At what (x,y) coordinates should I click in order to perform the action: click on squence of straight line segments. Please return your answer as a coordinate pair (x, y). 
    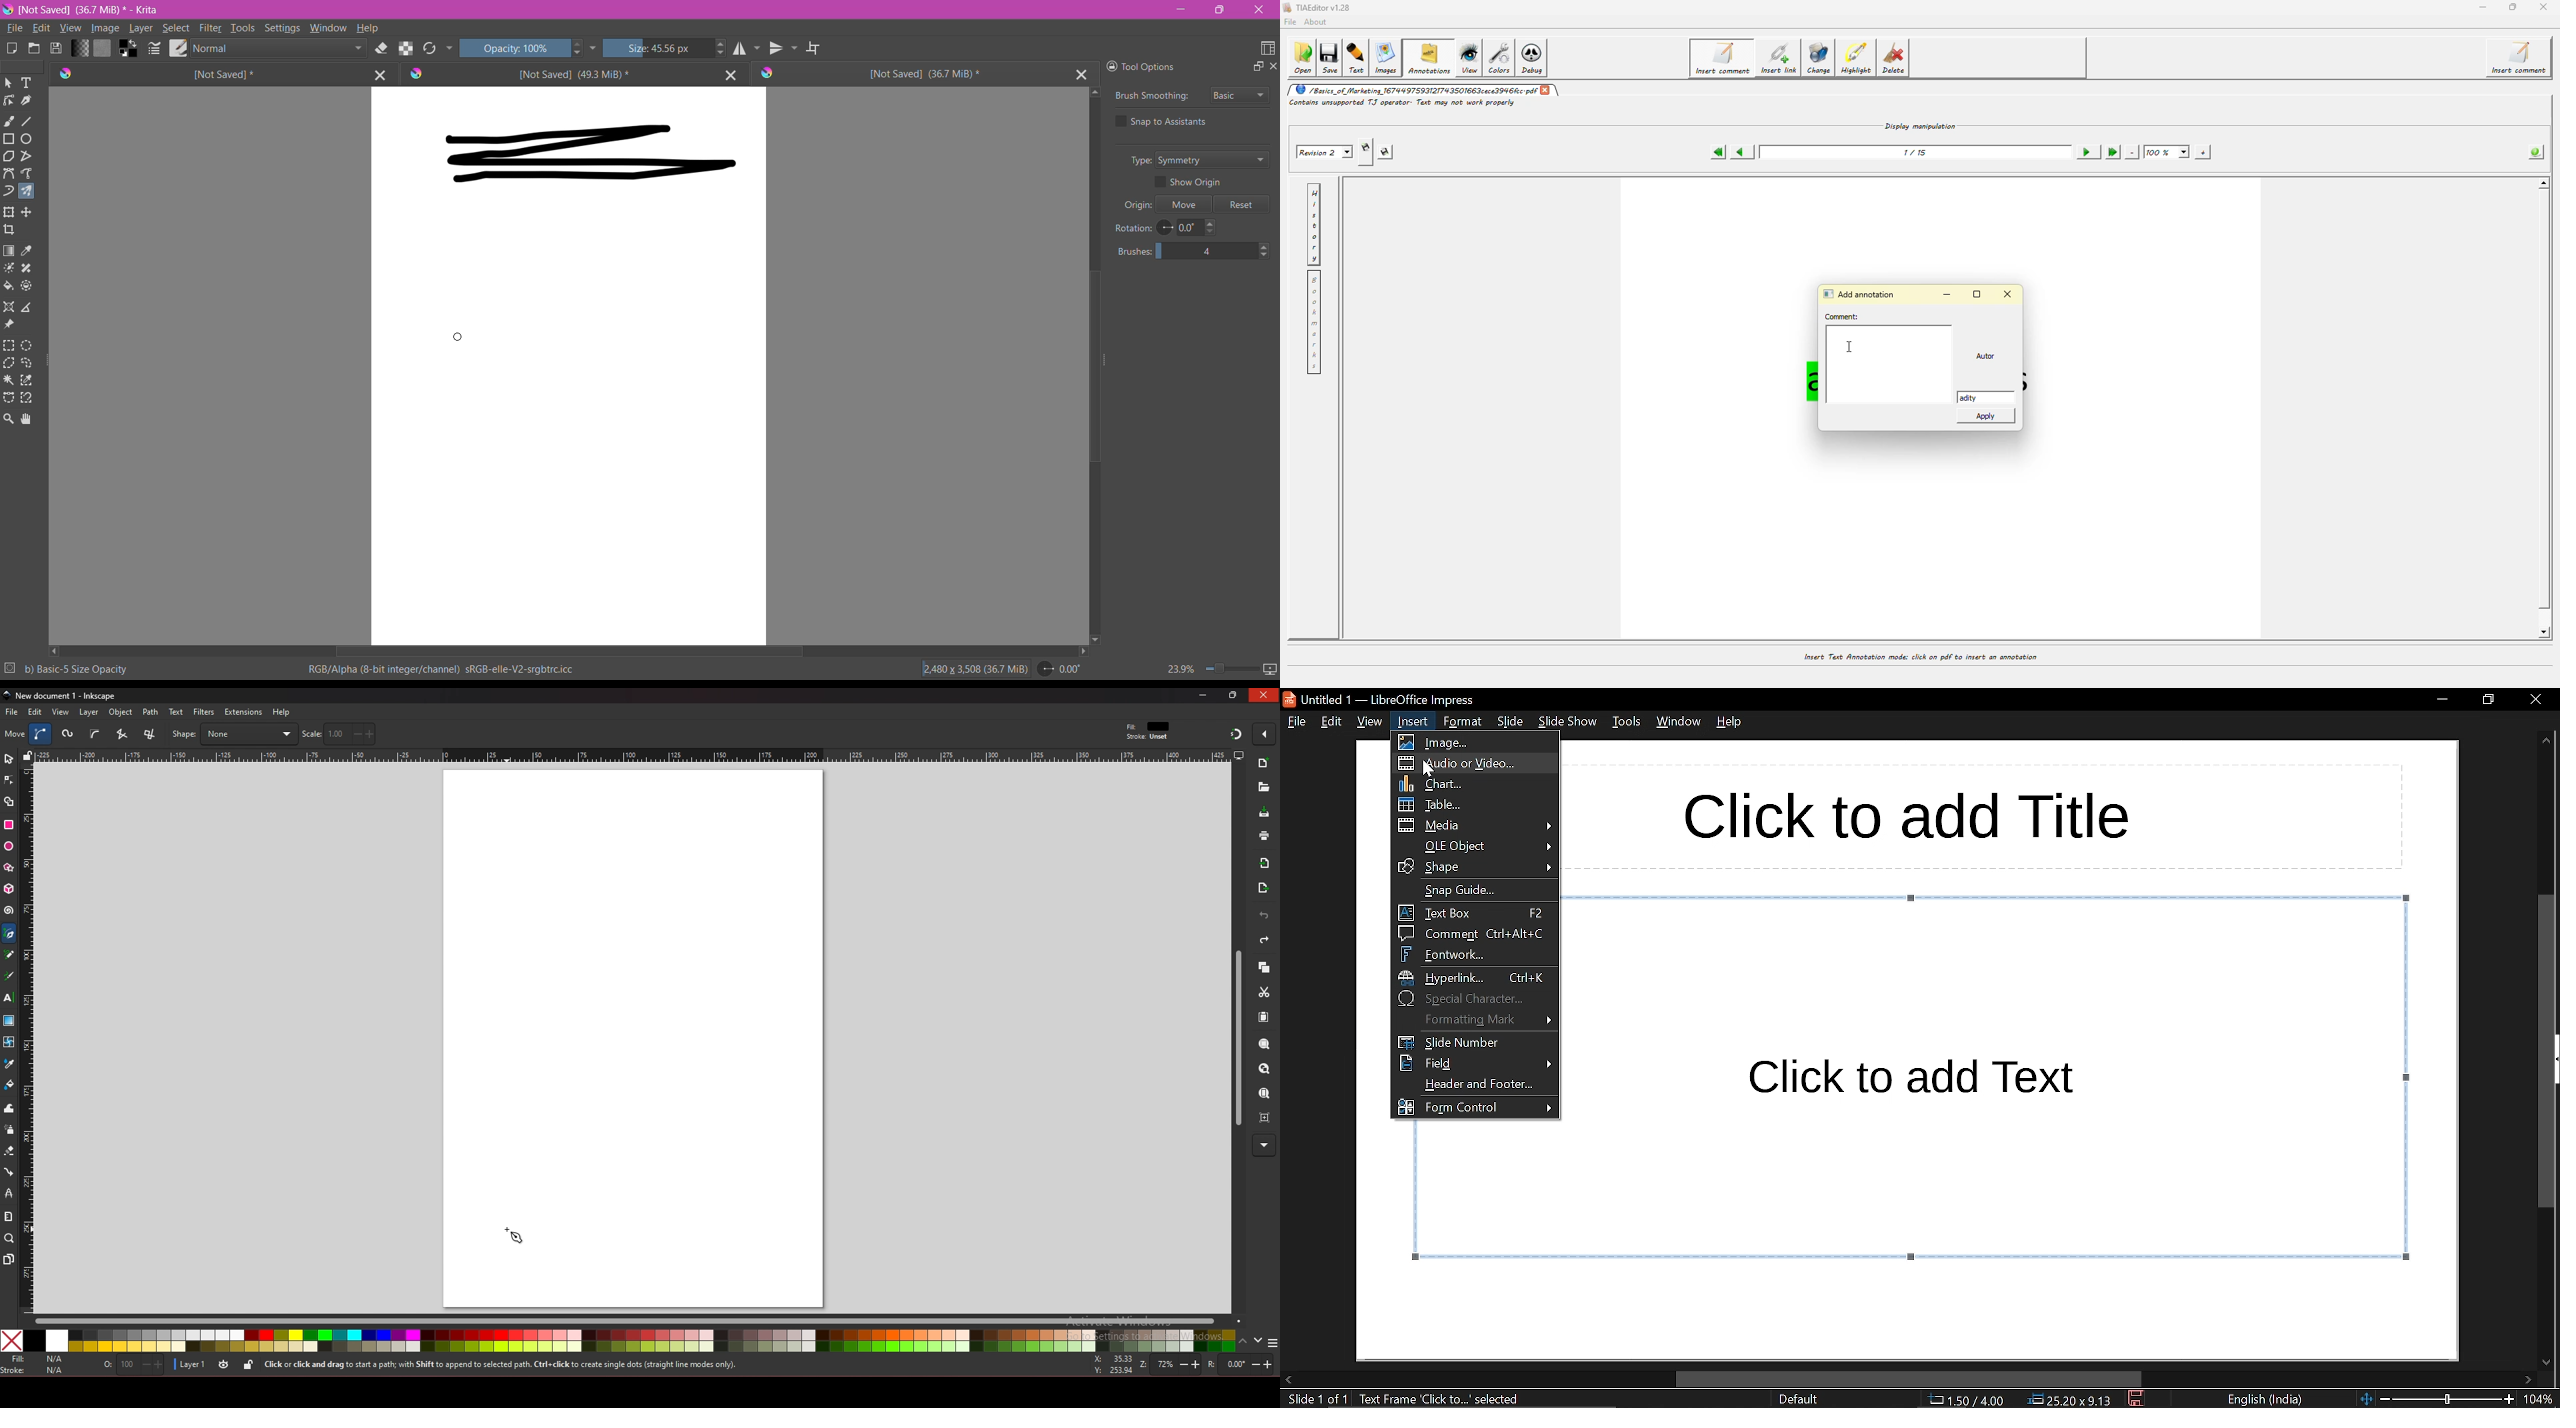
    Looking at the image, I should click on (121, 734).